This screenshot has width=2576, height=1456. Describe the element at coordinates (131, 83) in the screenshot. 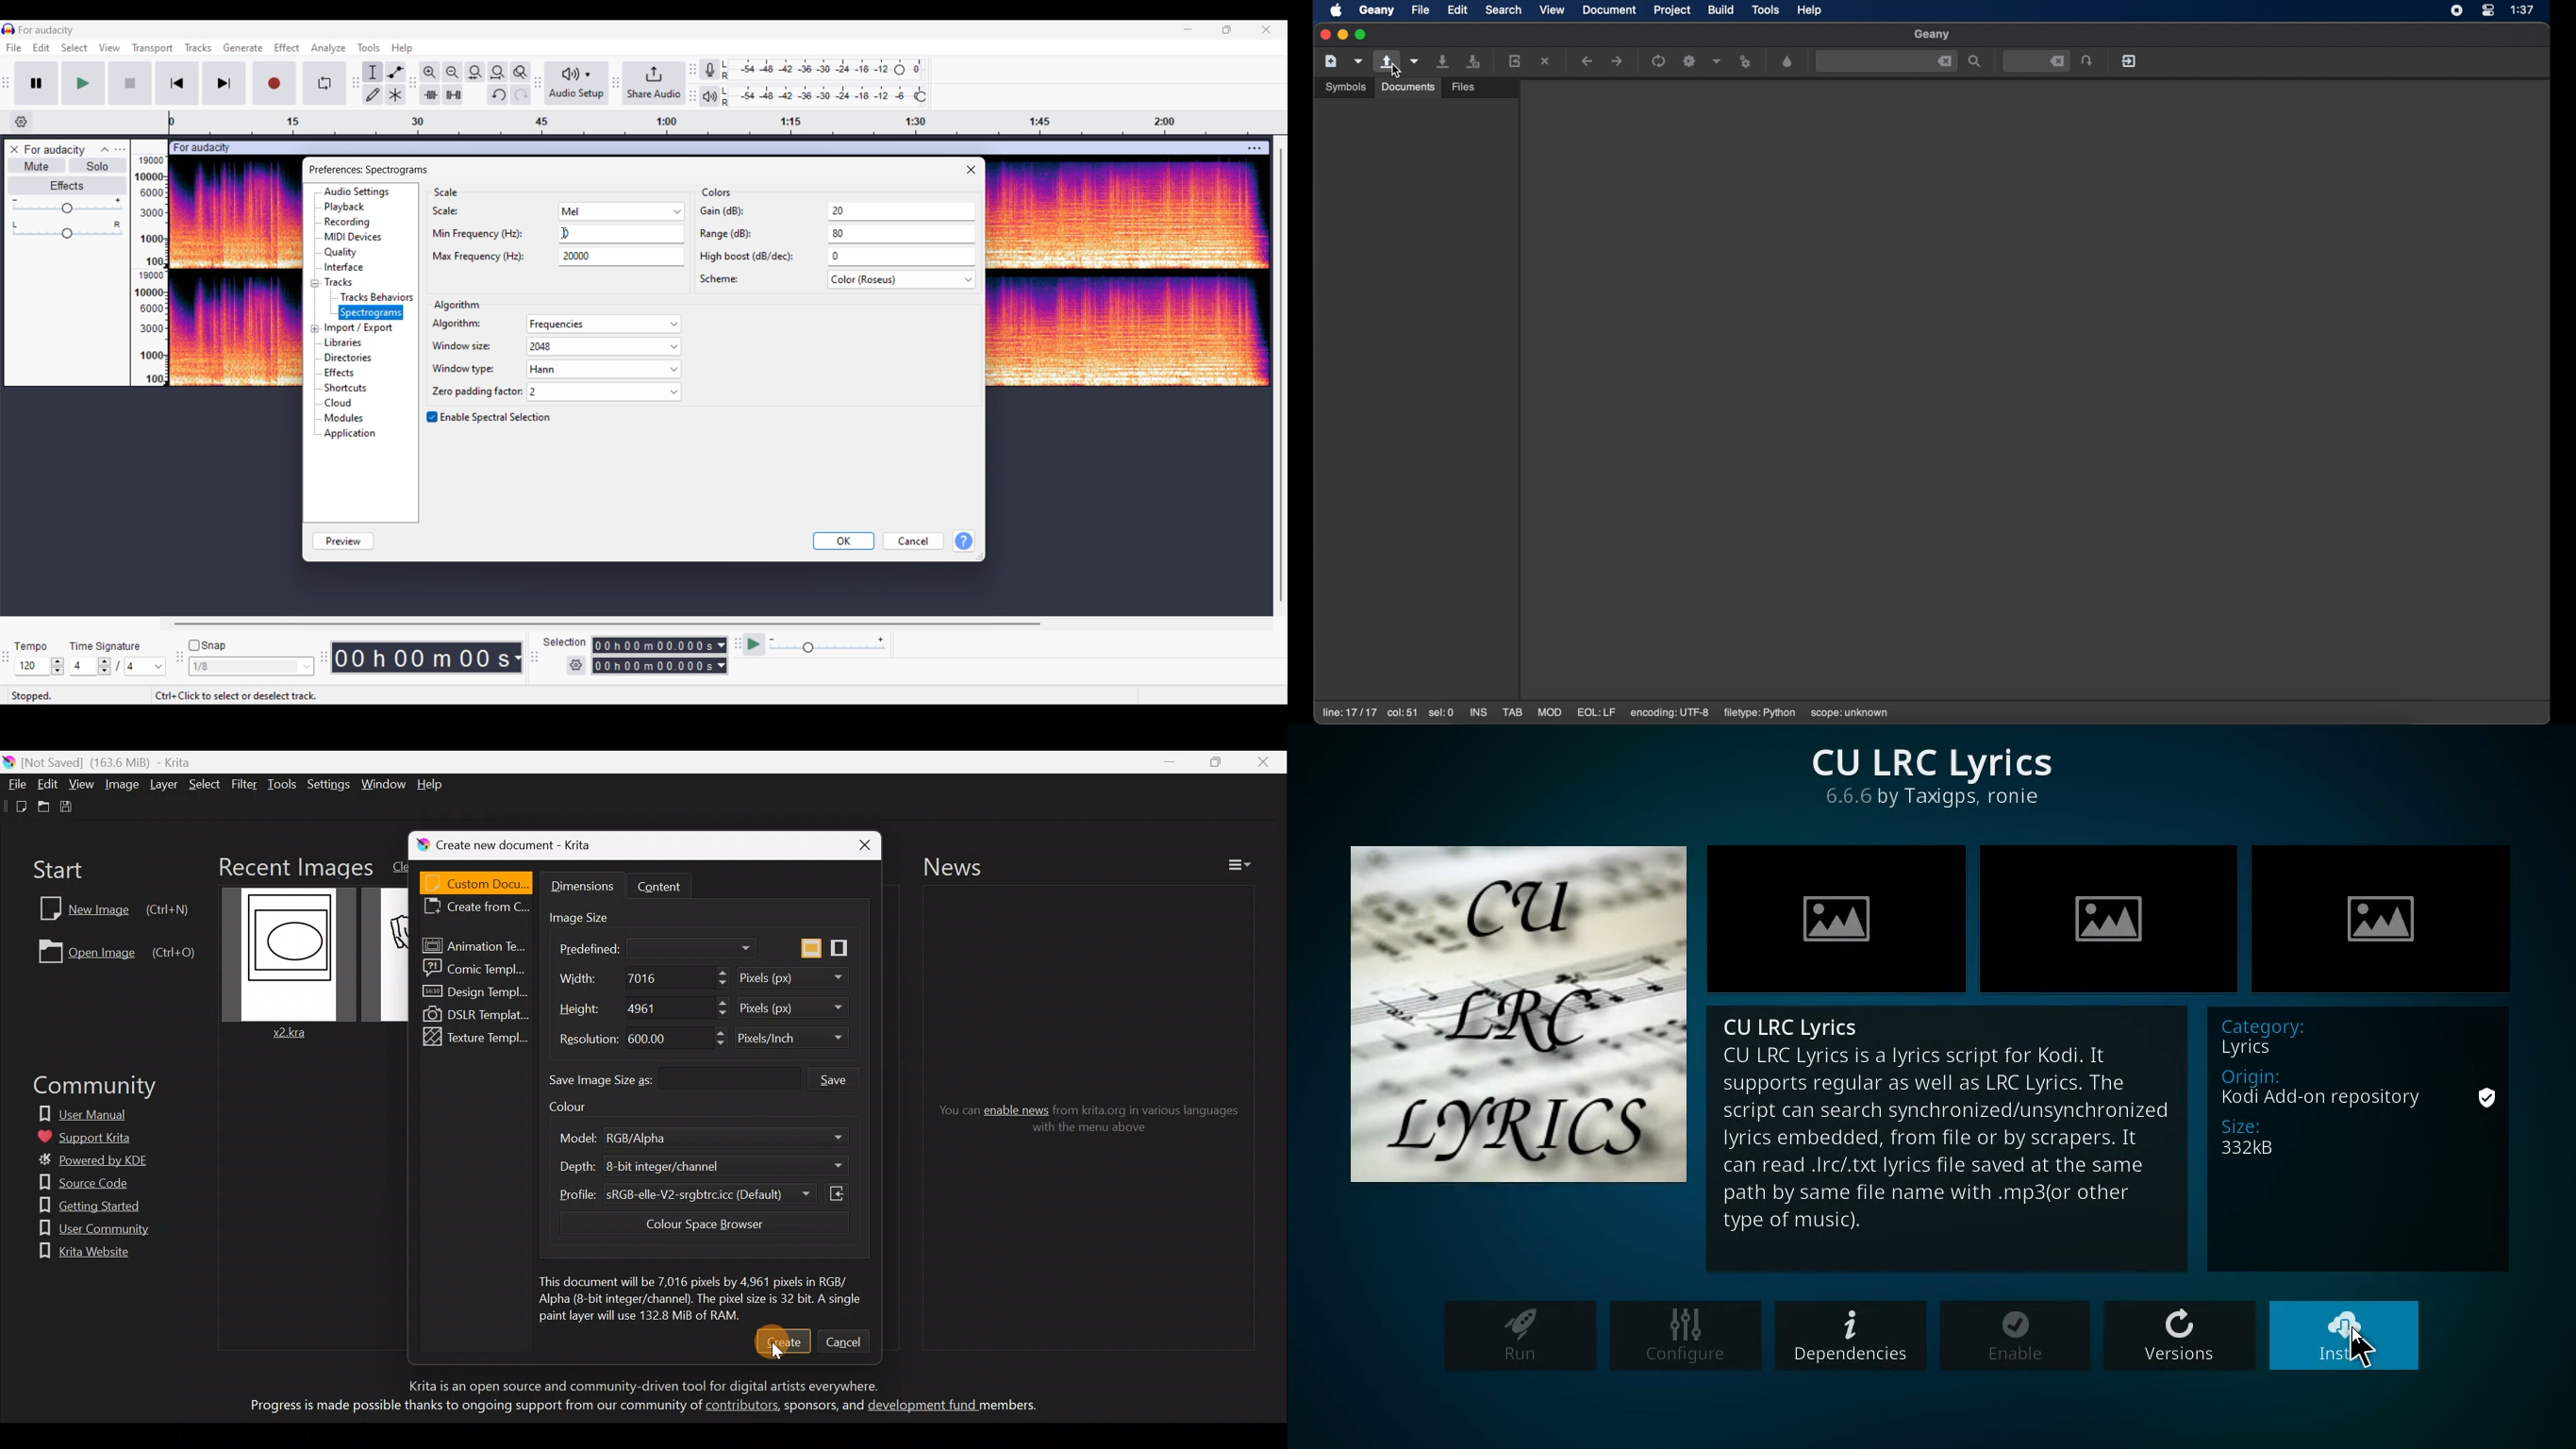

I see `Start` at that location.